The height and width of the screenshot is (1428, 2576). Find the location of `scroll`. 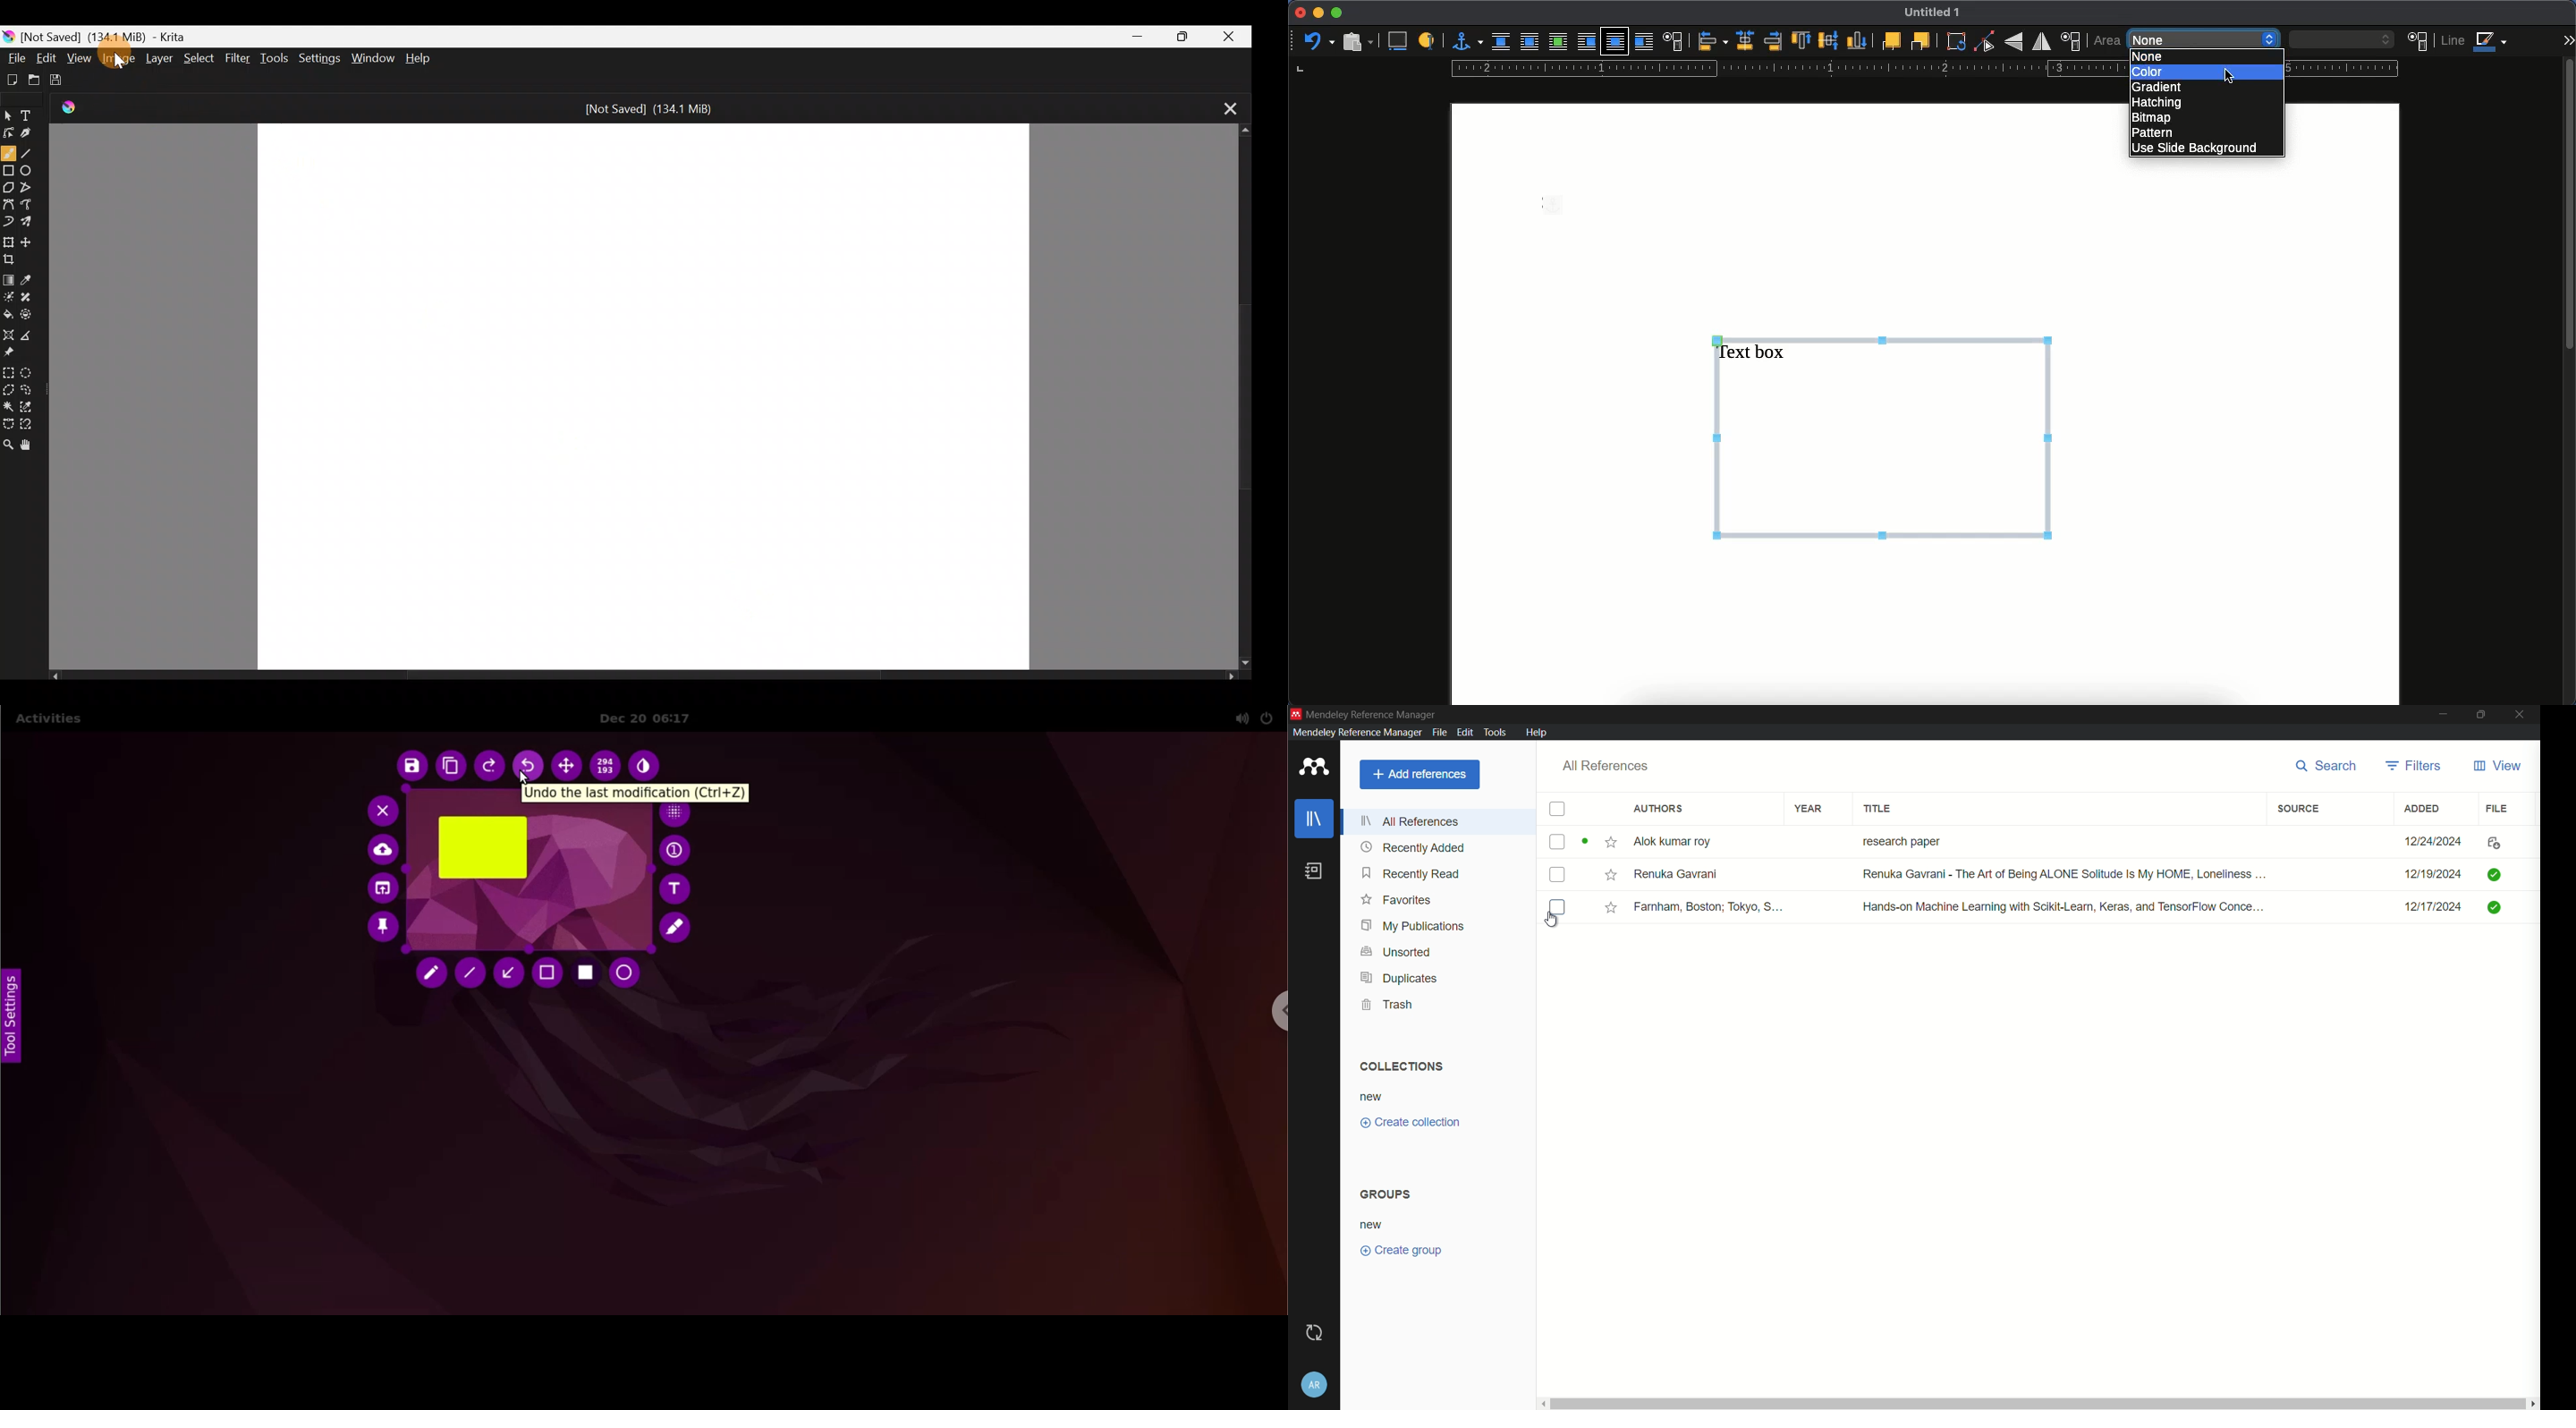

scroll is located at coordinates (2568, 379).